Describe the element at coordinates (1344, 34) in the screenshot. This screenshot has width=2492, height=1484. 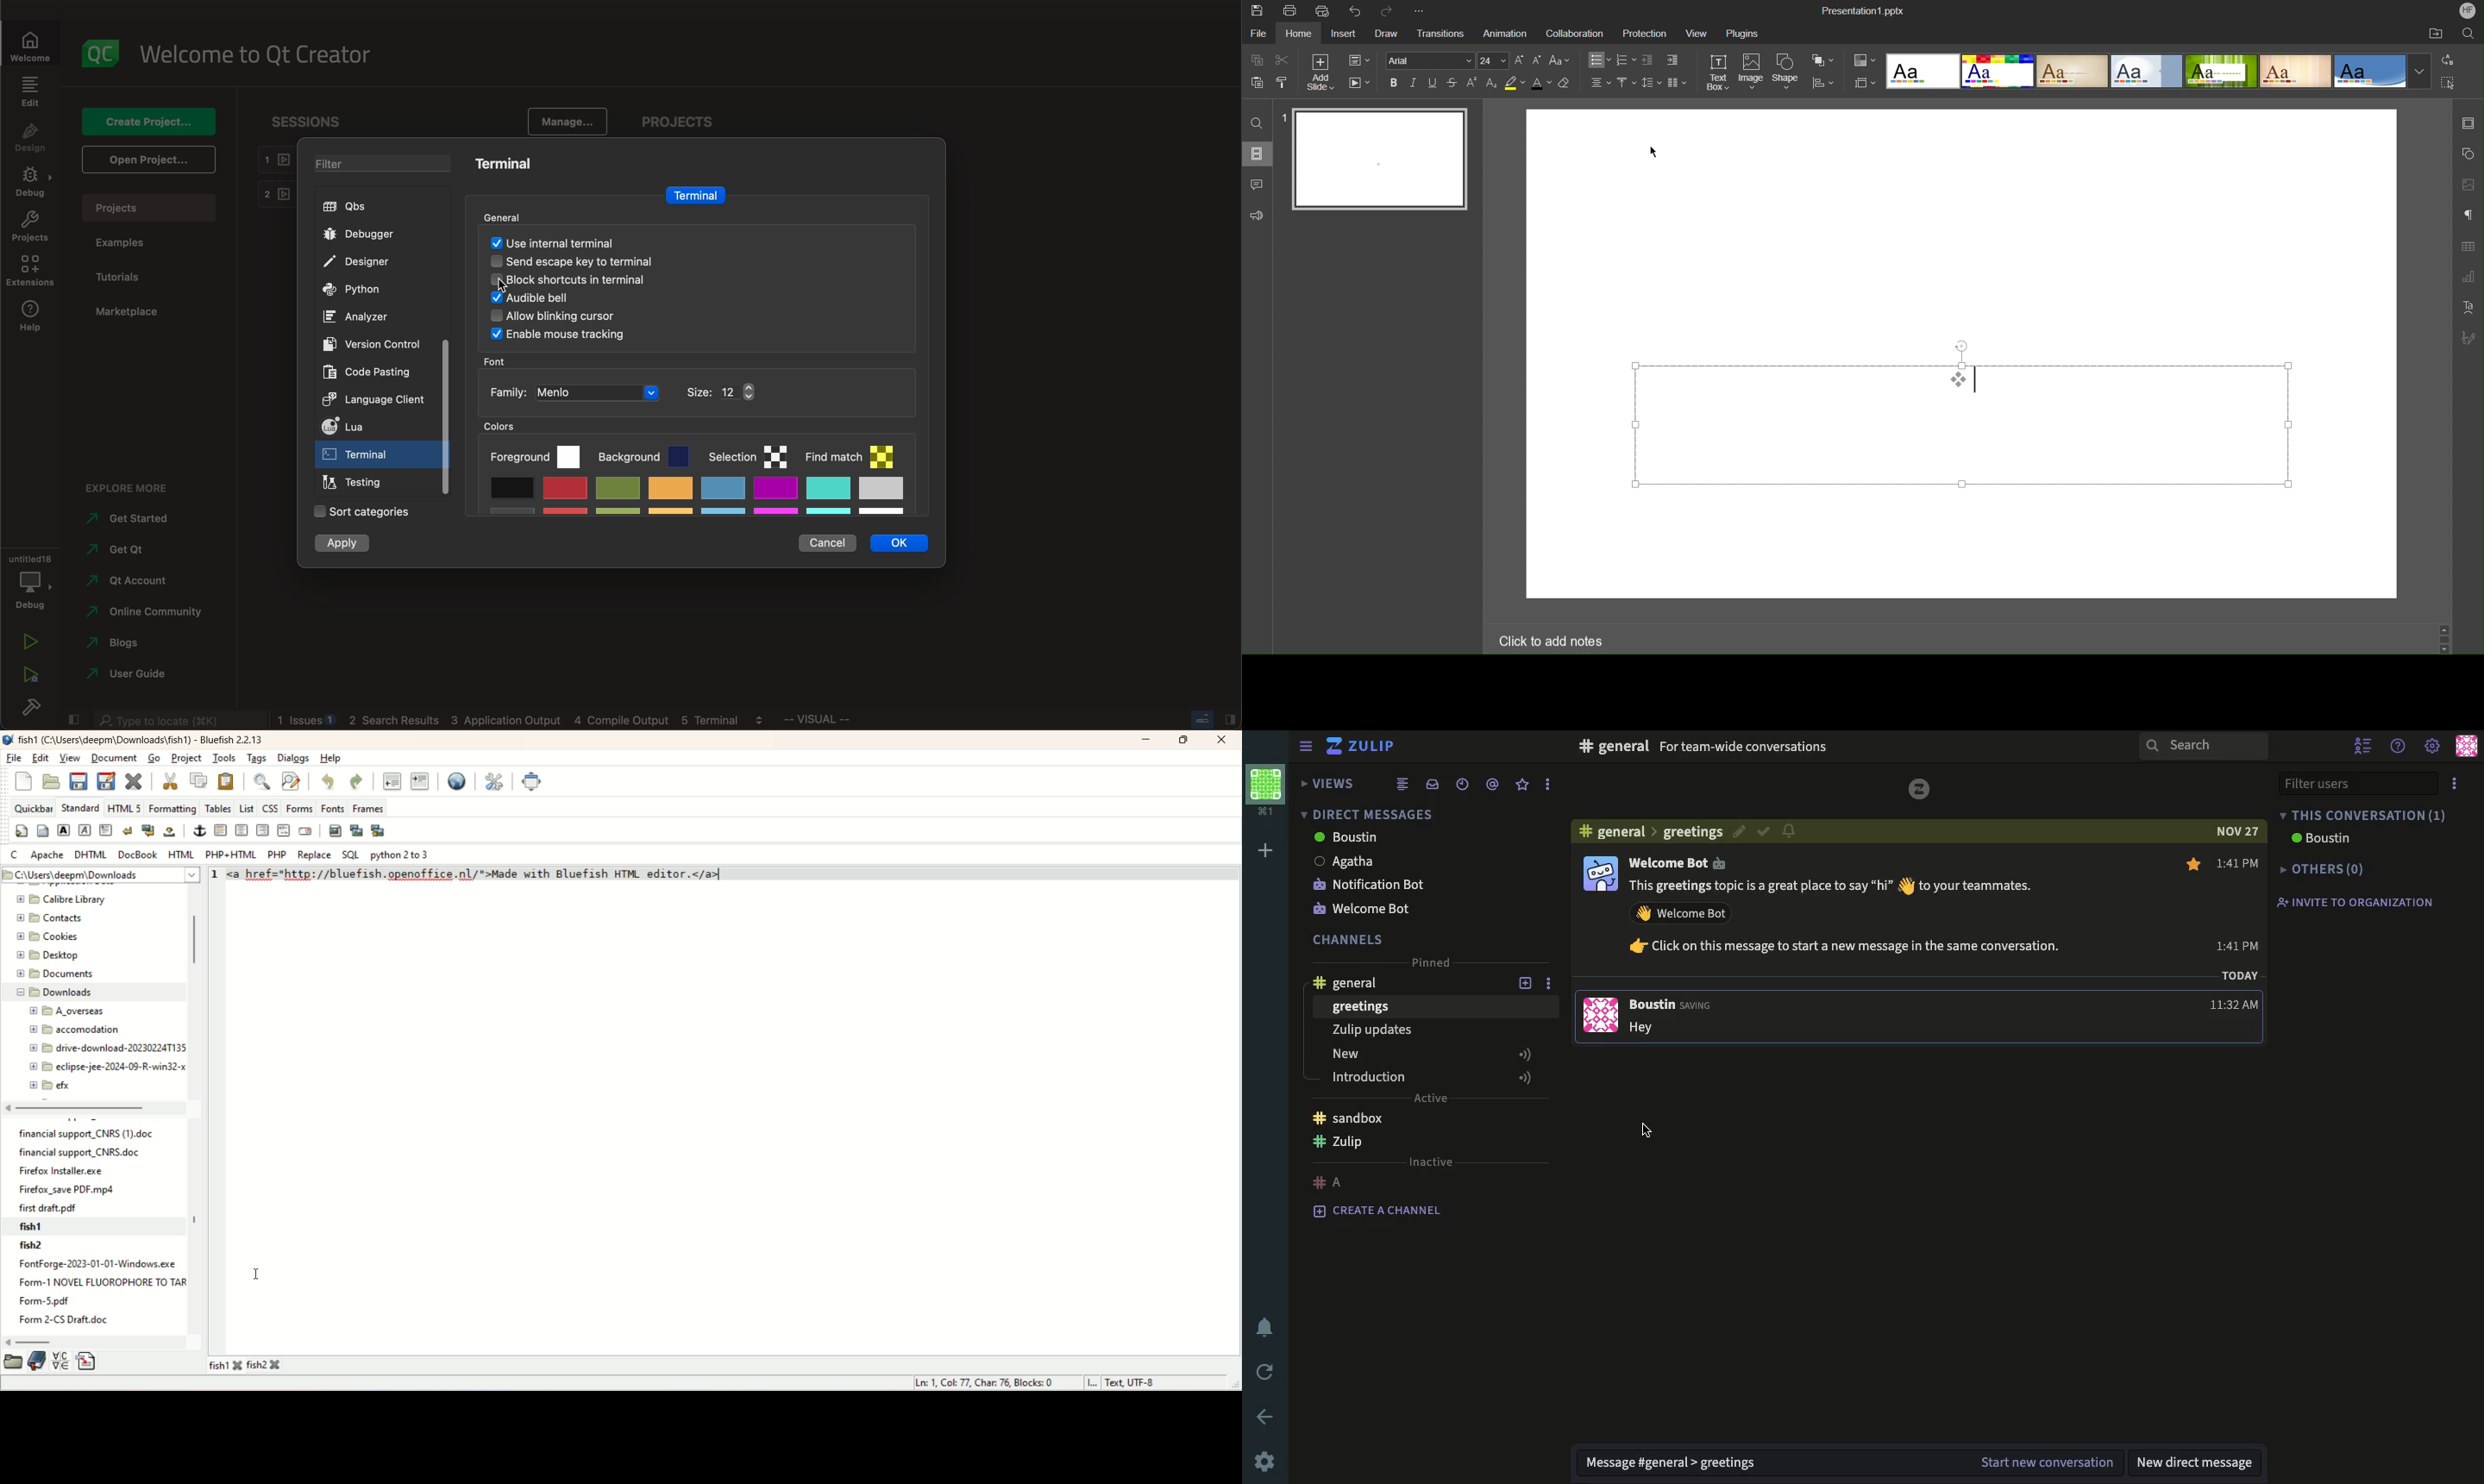
I see `Insert` at that location.